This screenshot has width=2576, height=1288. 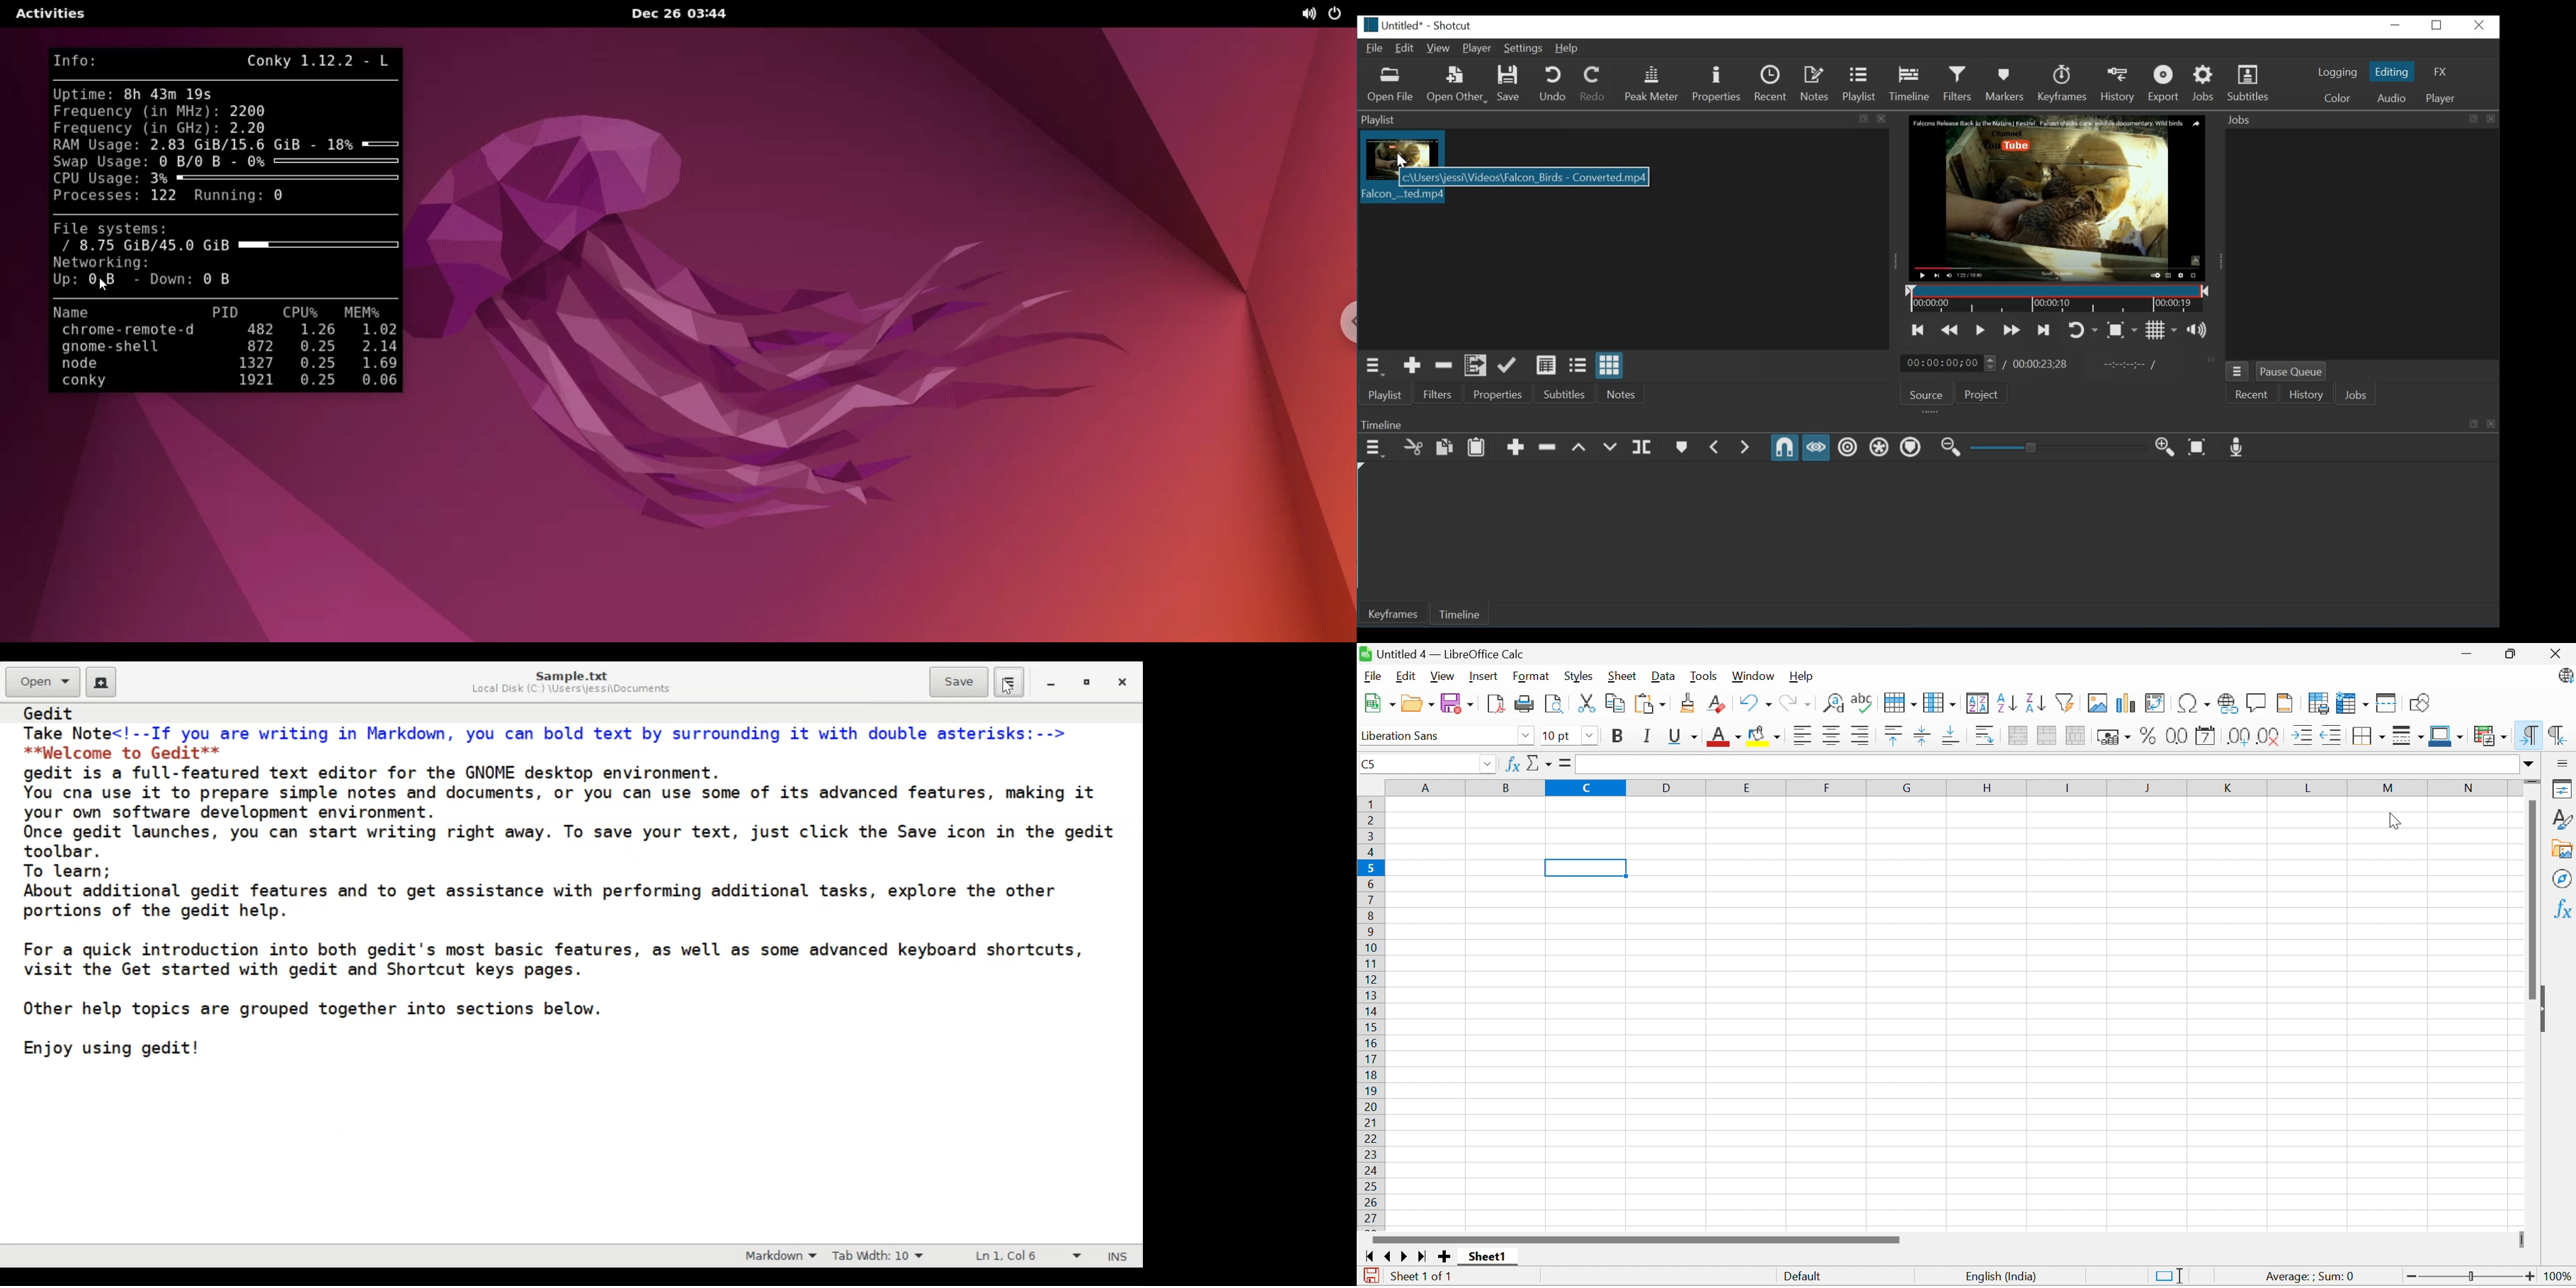 I want to click on Drop down, so click(x=1591, y=736).